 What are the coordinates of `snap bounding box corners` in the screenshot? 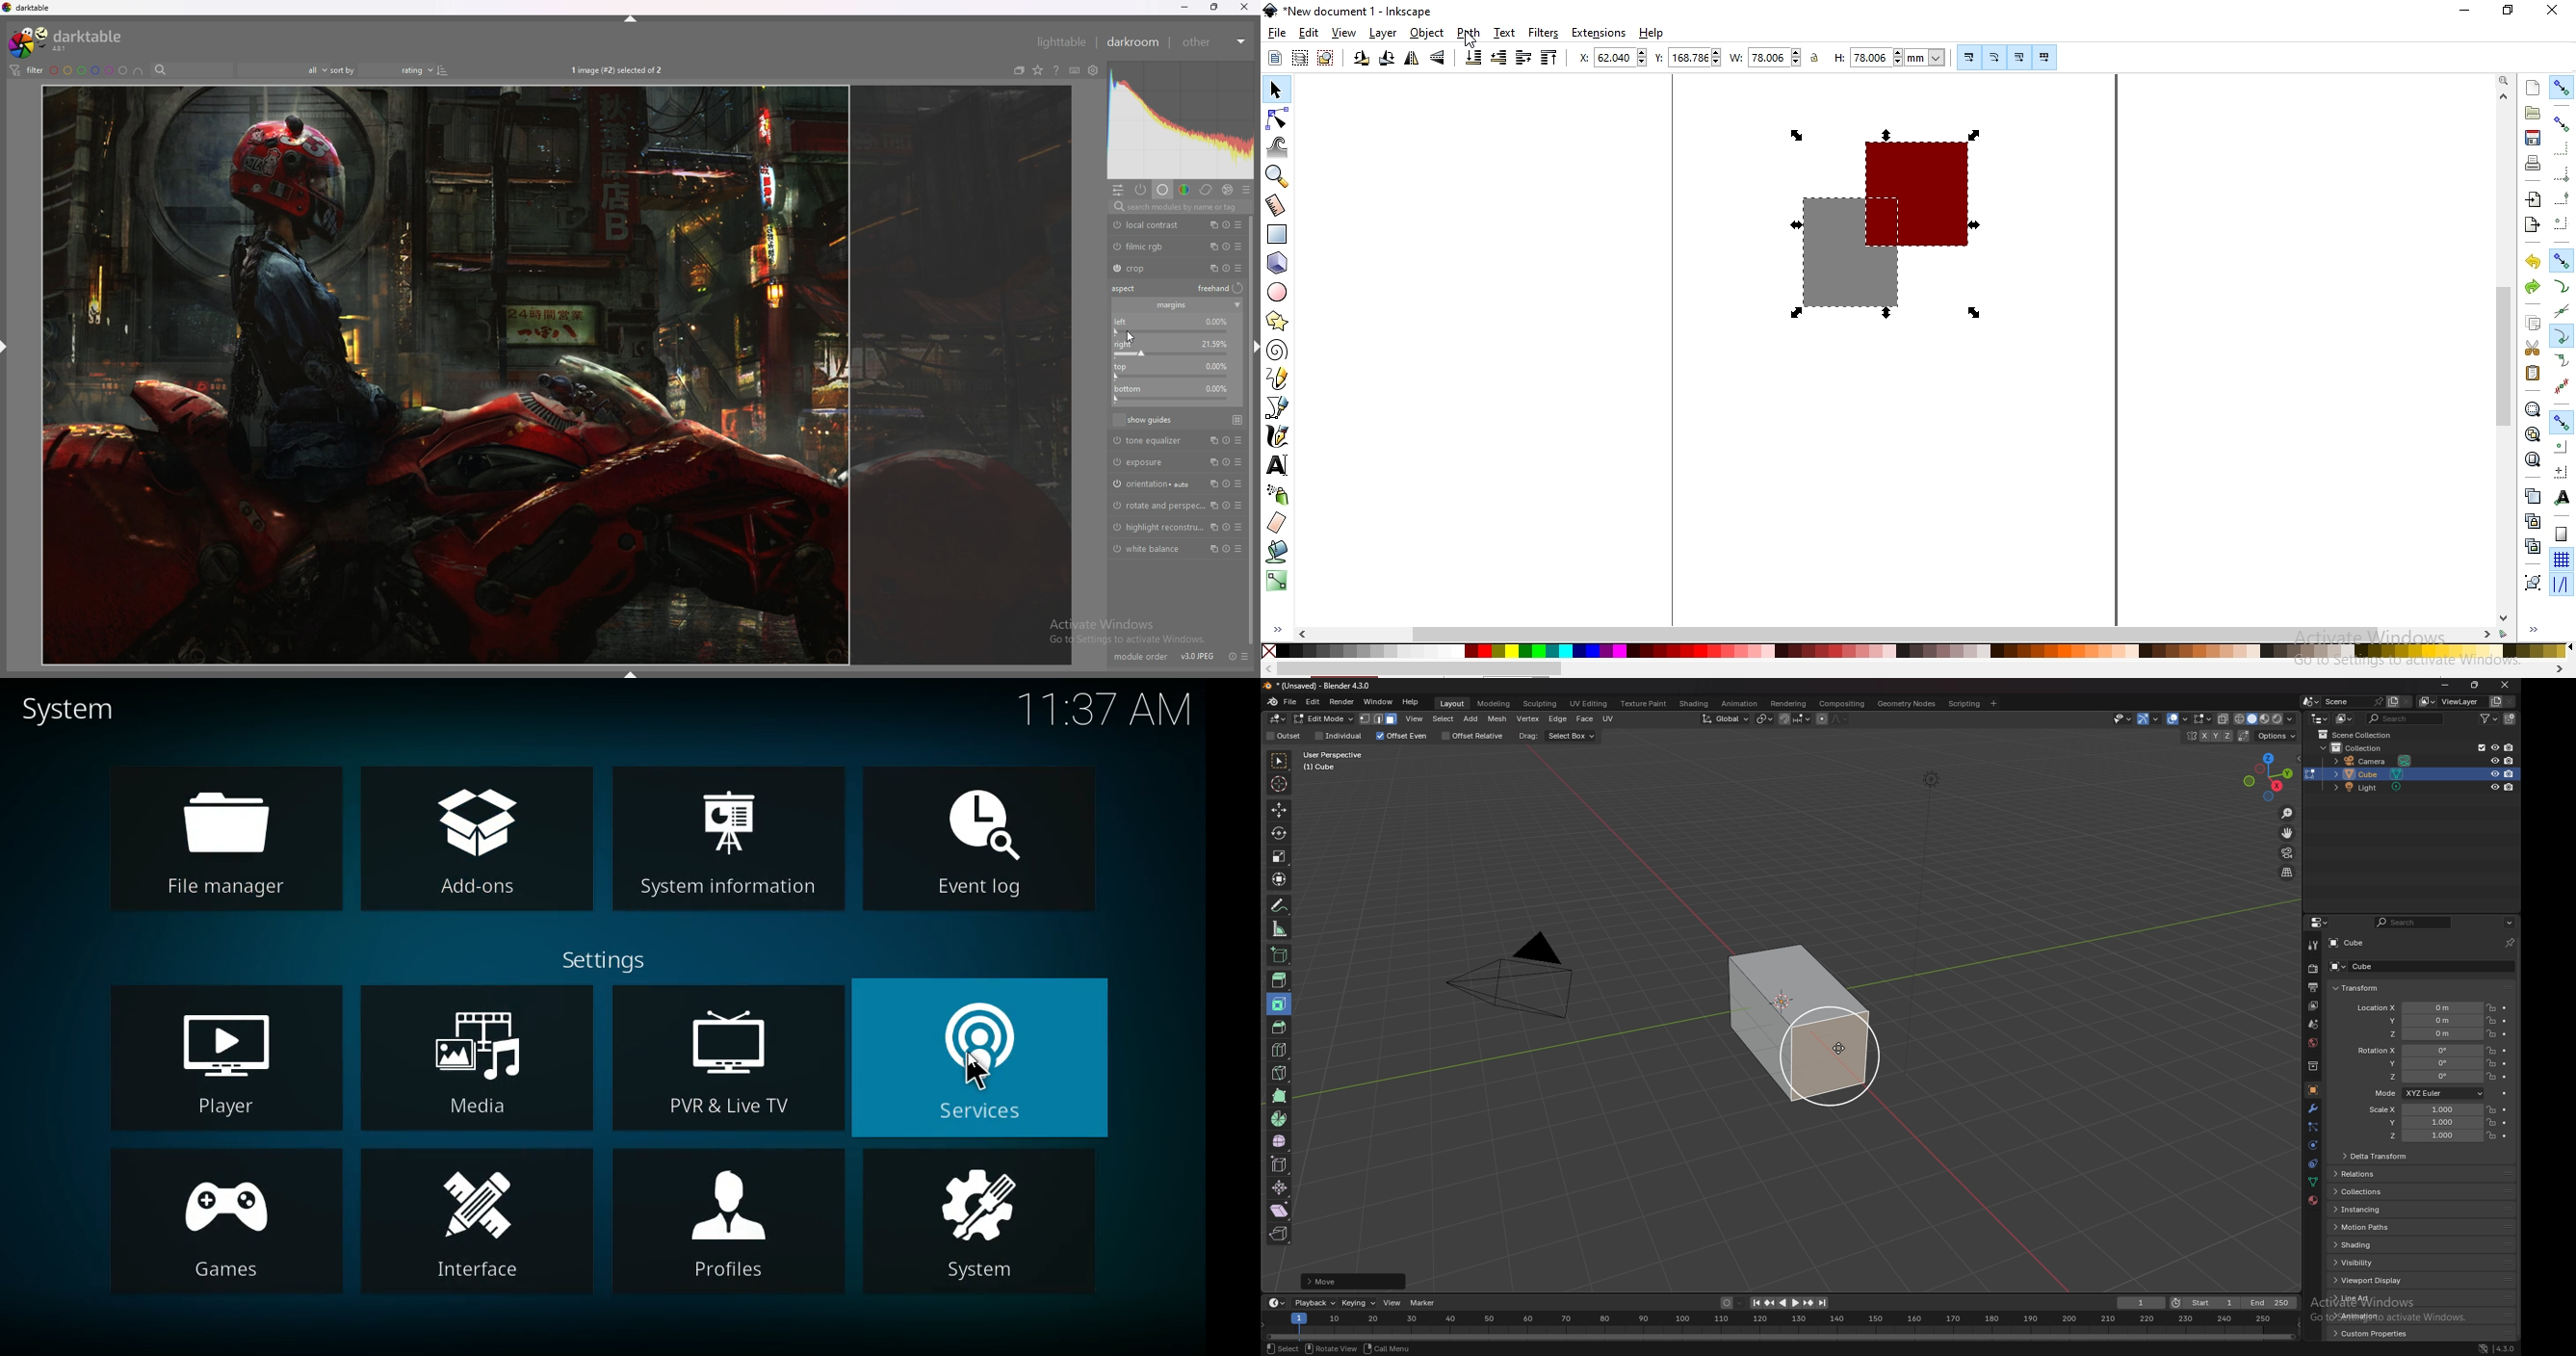 It's located at (2563, 171).